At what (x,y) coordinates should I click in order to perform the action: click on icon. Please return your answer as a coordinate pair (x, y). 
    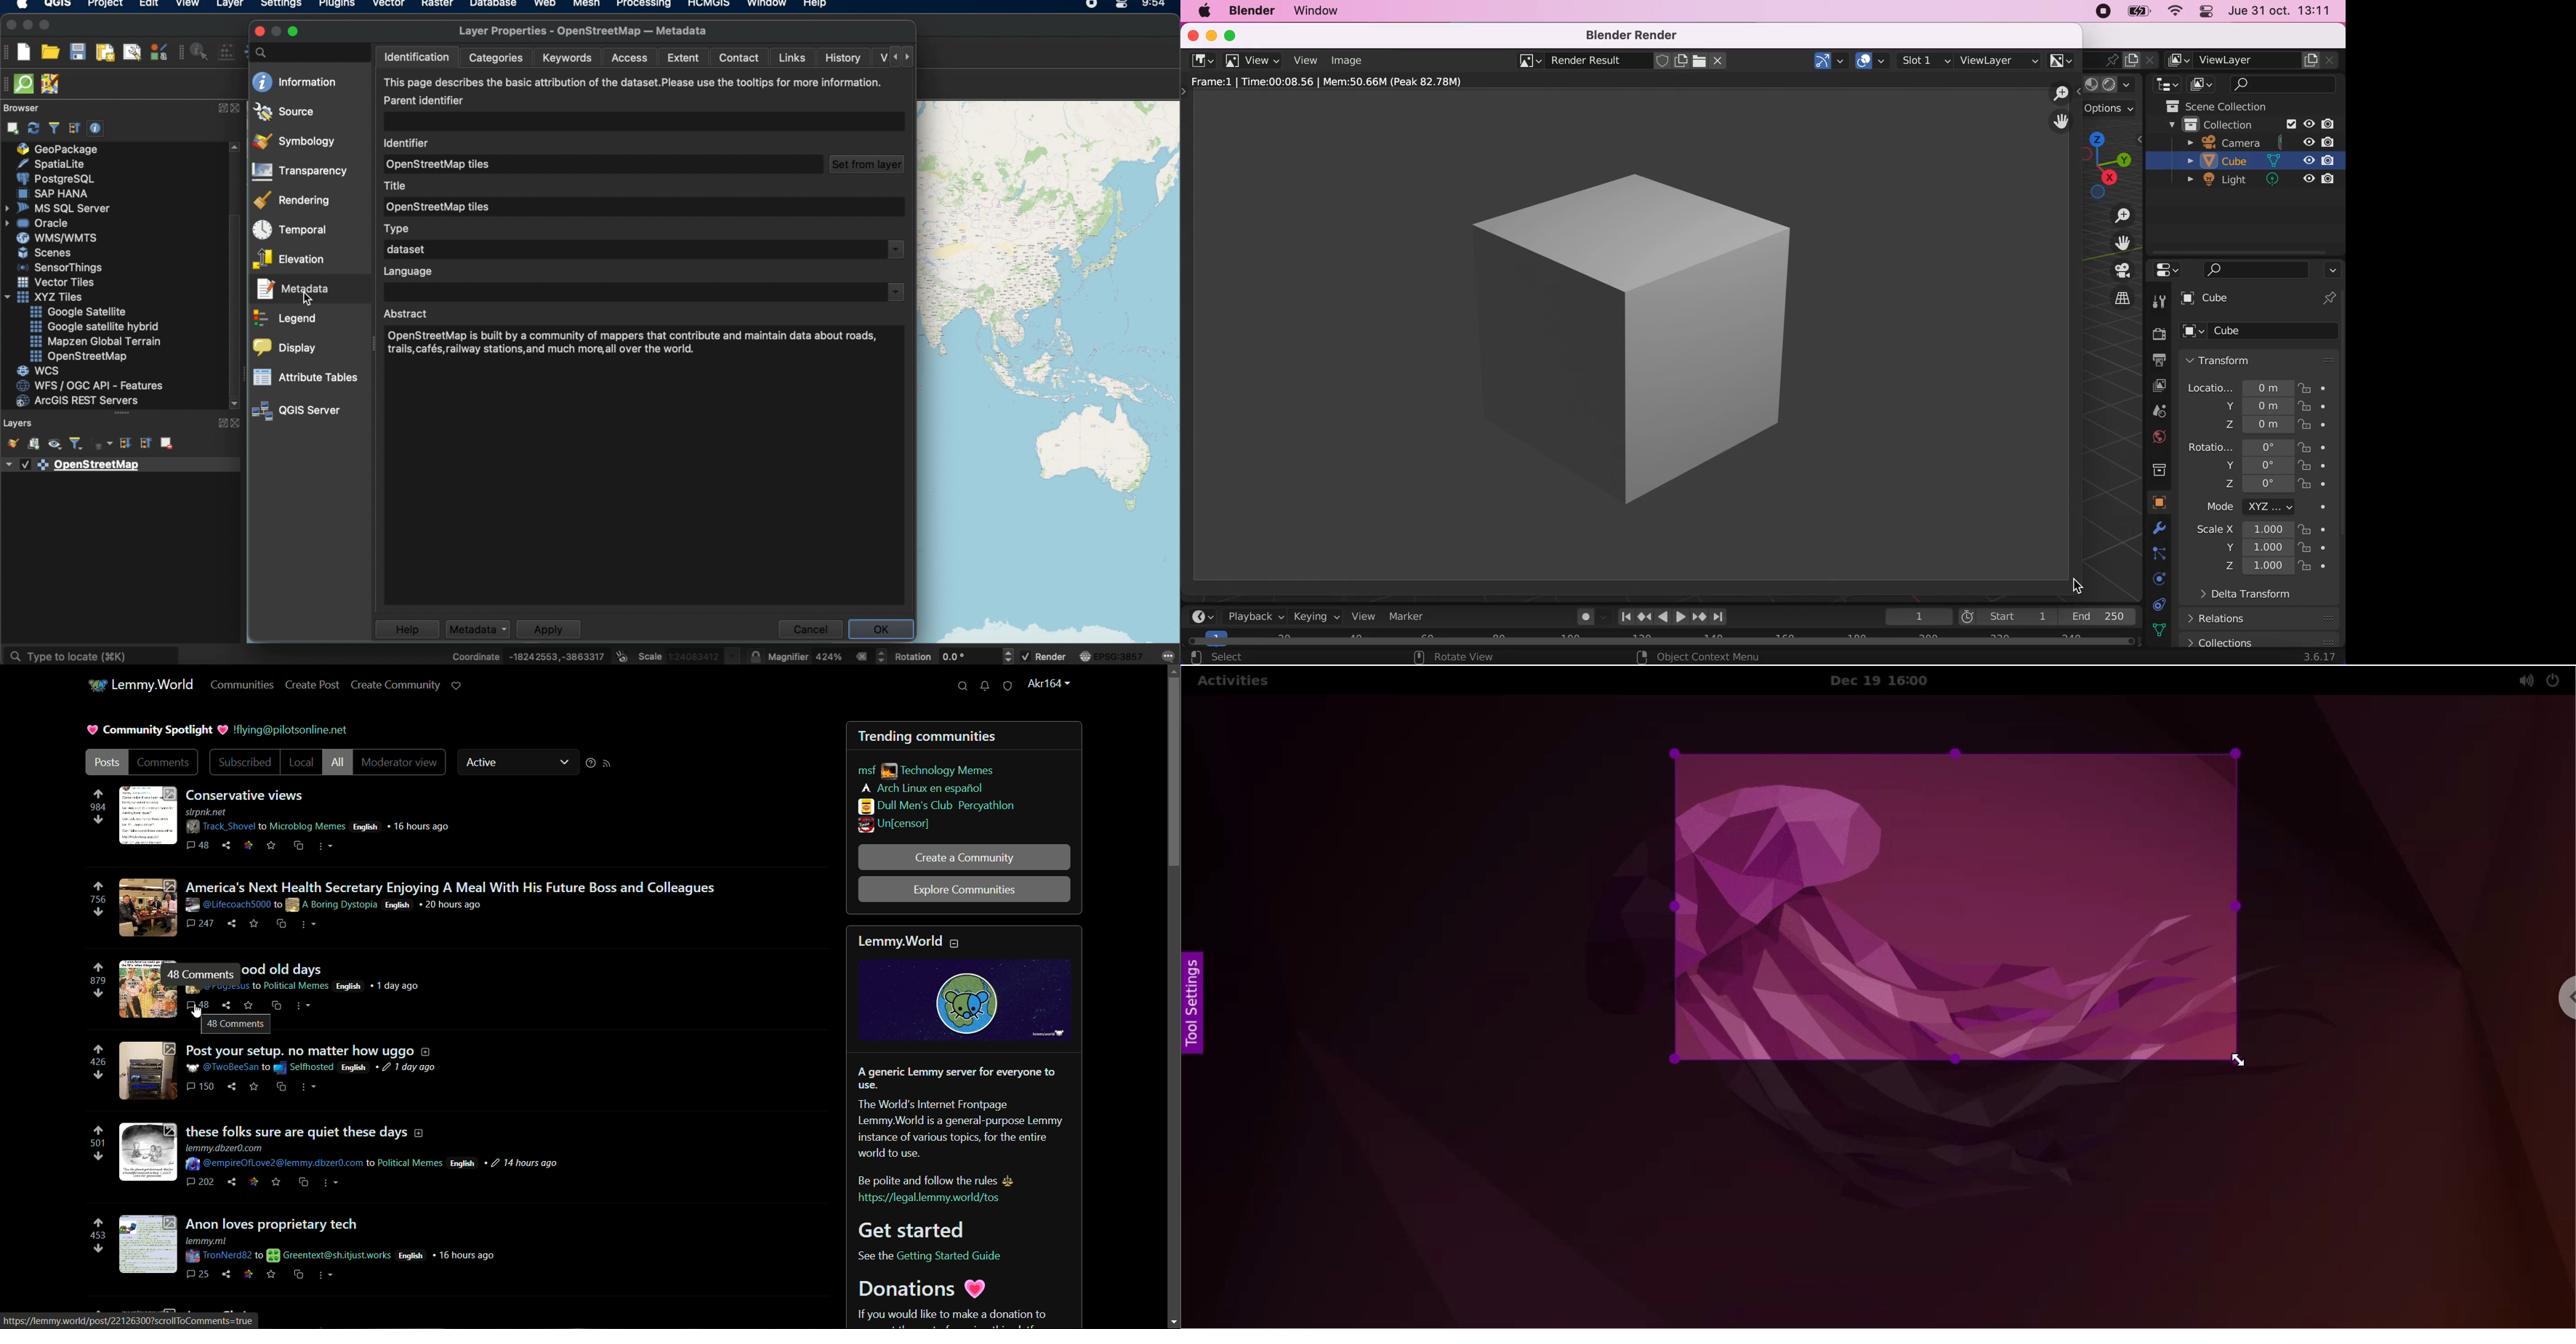
    Looking at the image, I should click on (98, 686).